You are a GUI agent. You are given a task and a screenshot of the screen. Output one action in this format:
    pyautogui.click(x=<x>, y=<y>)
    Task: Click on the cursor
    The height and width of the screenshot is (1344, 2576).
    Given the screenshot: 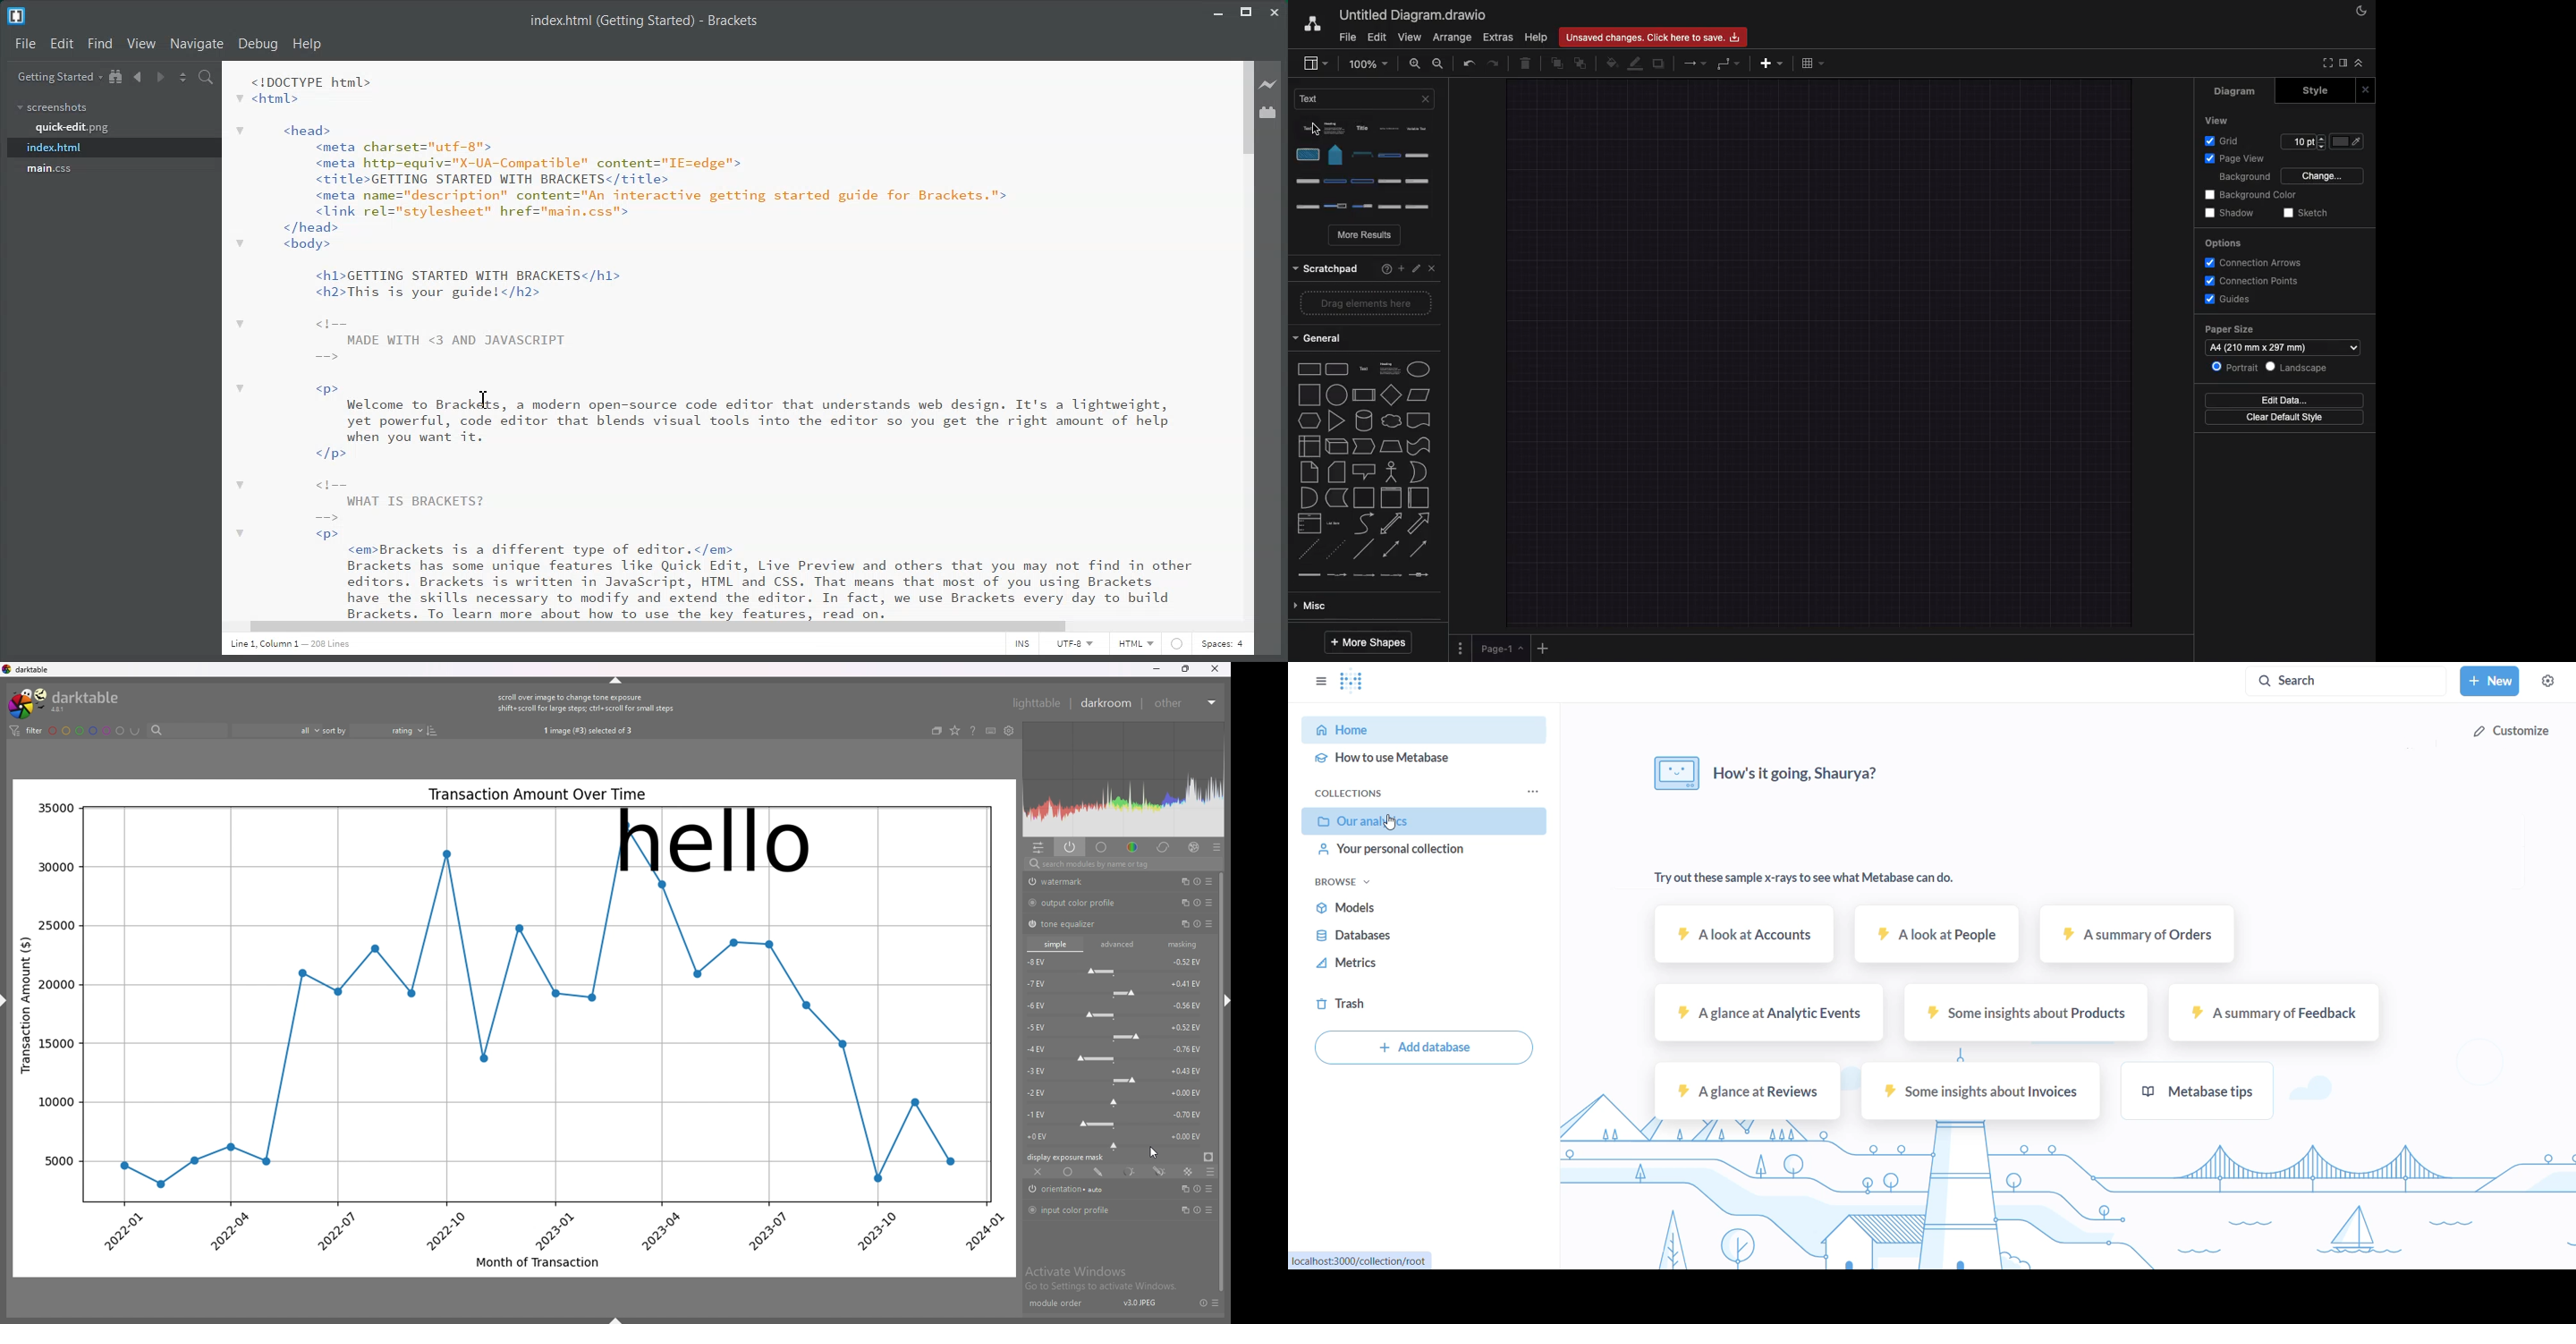 What is the action you would take?
    pyautogui.click(x=1157, y=1154)
    